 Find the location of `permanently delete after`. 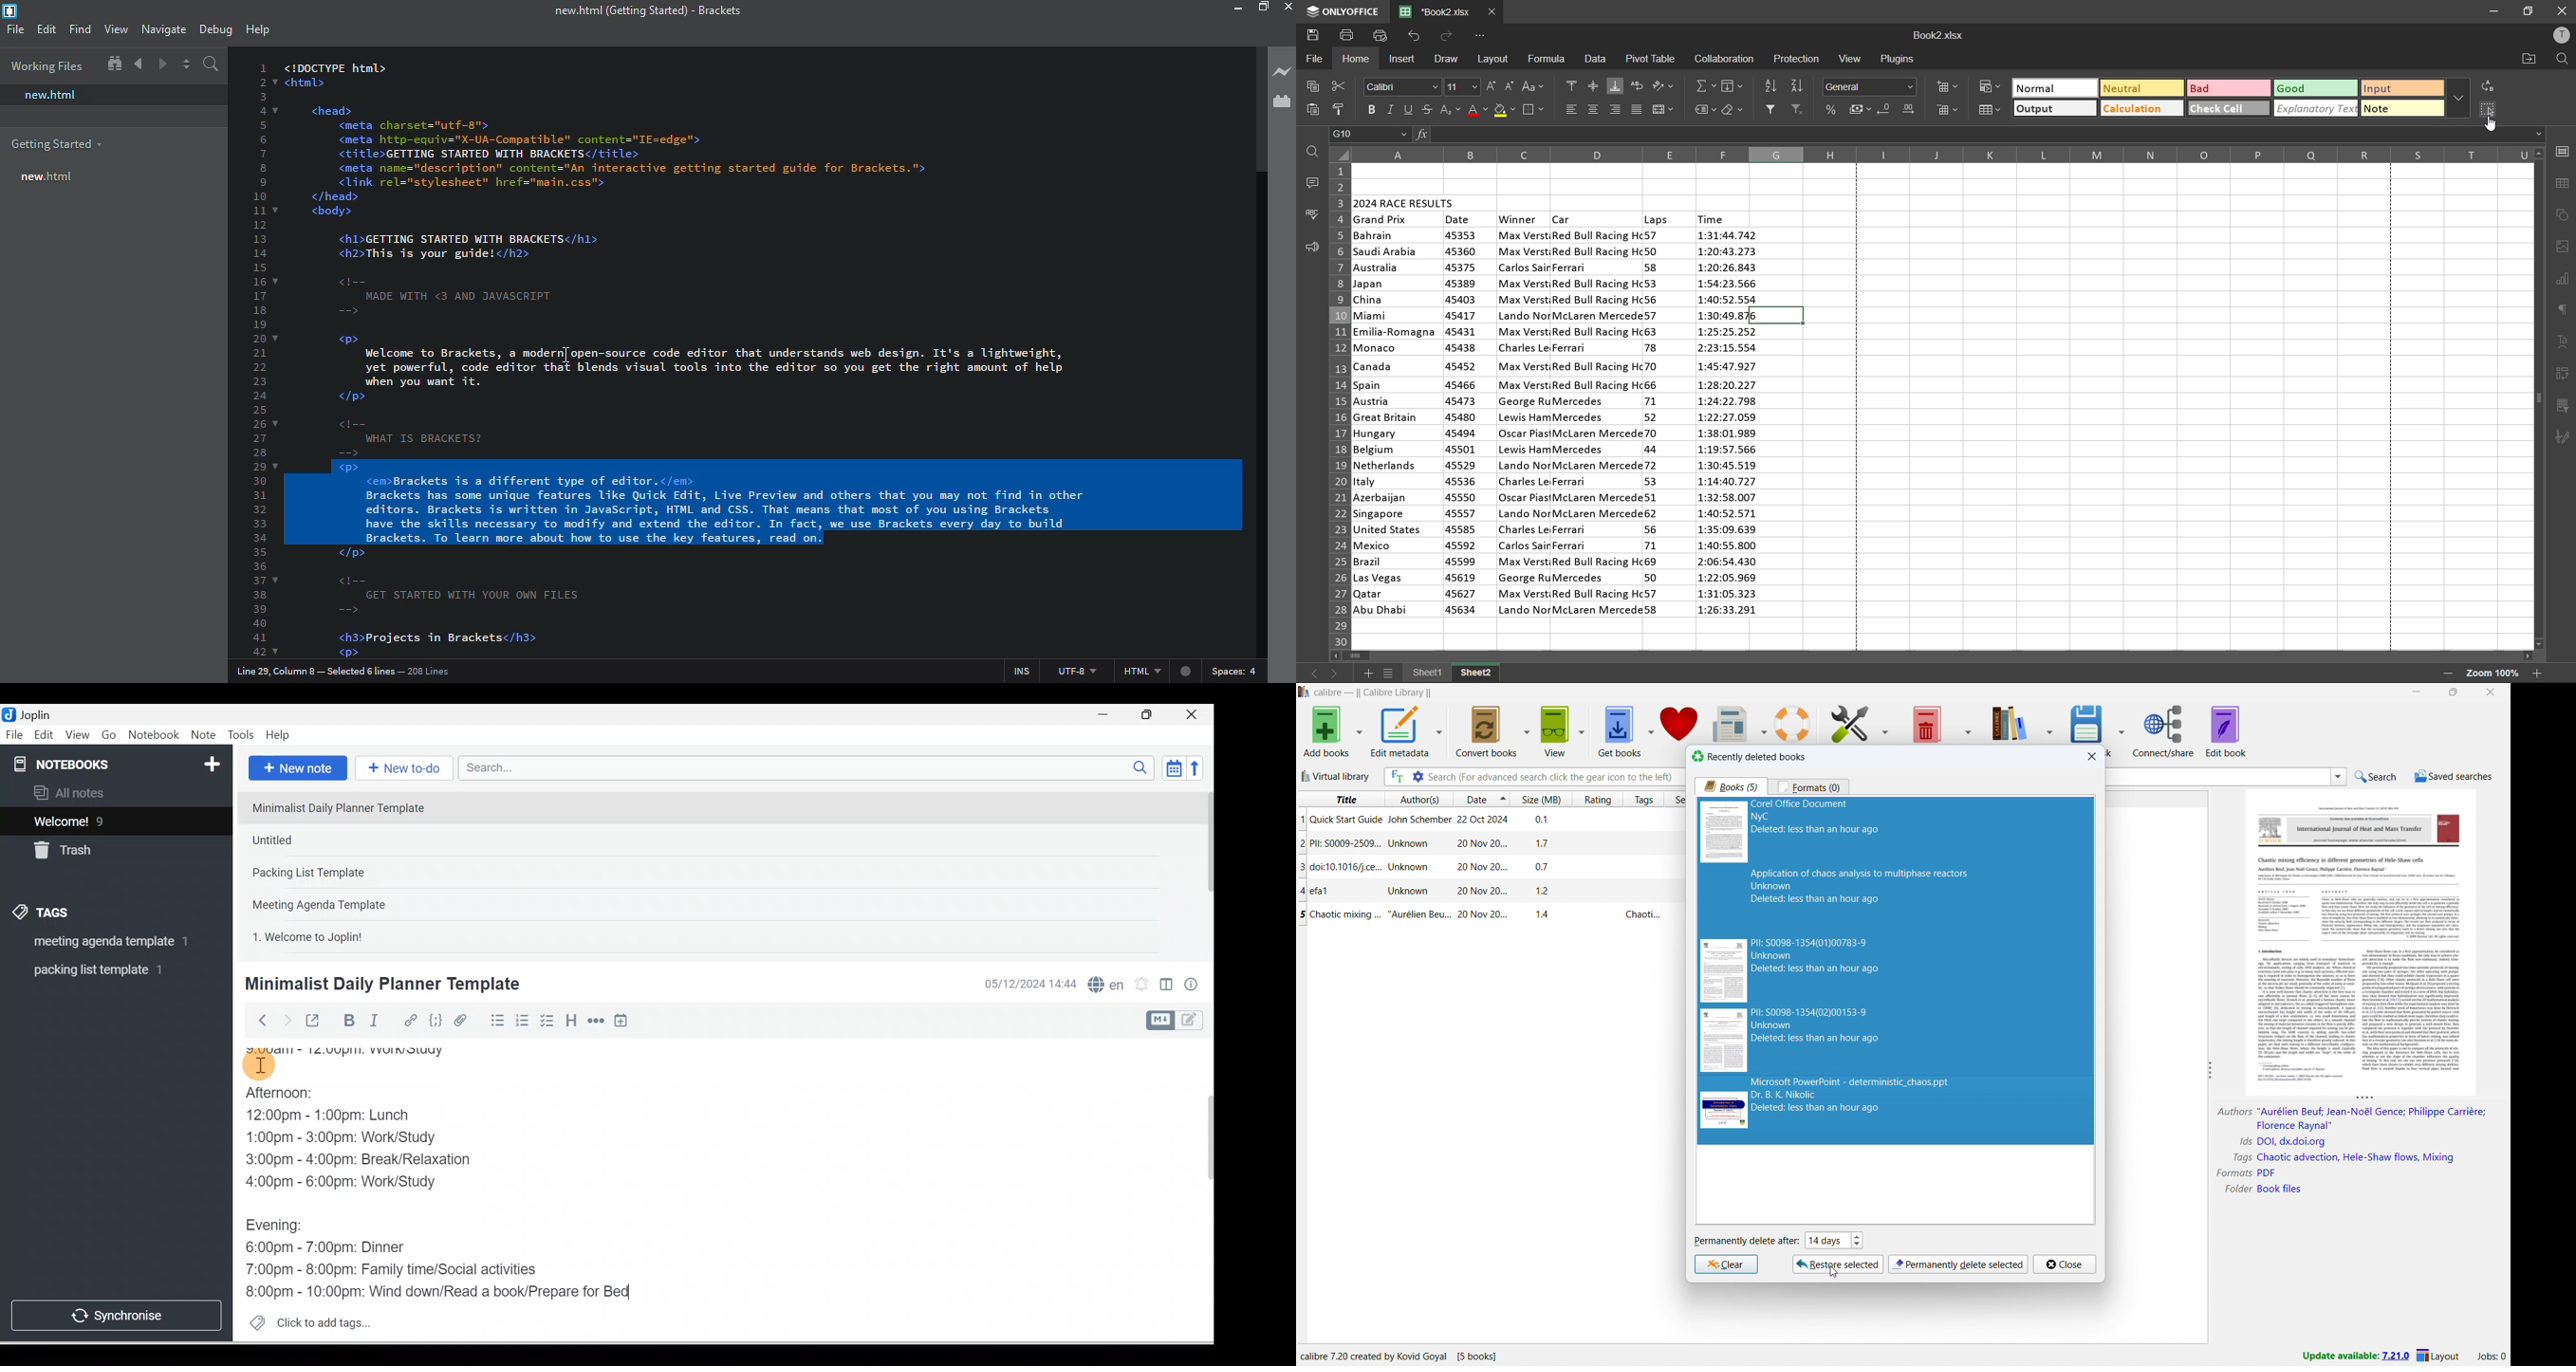

permanently delete after is located at coordinates (1746, 1241).